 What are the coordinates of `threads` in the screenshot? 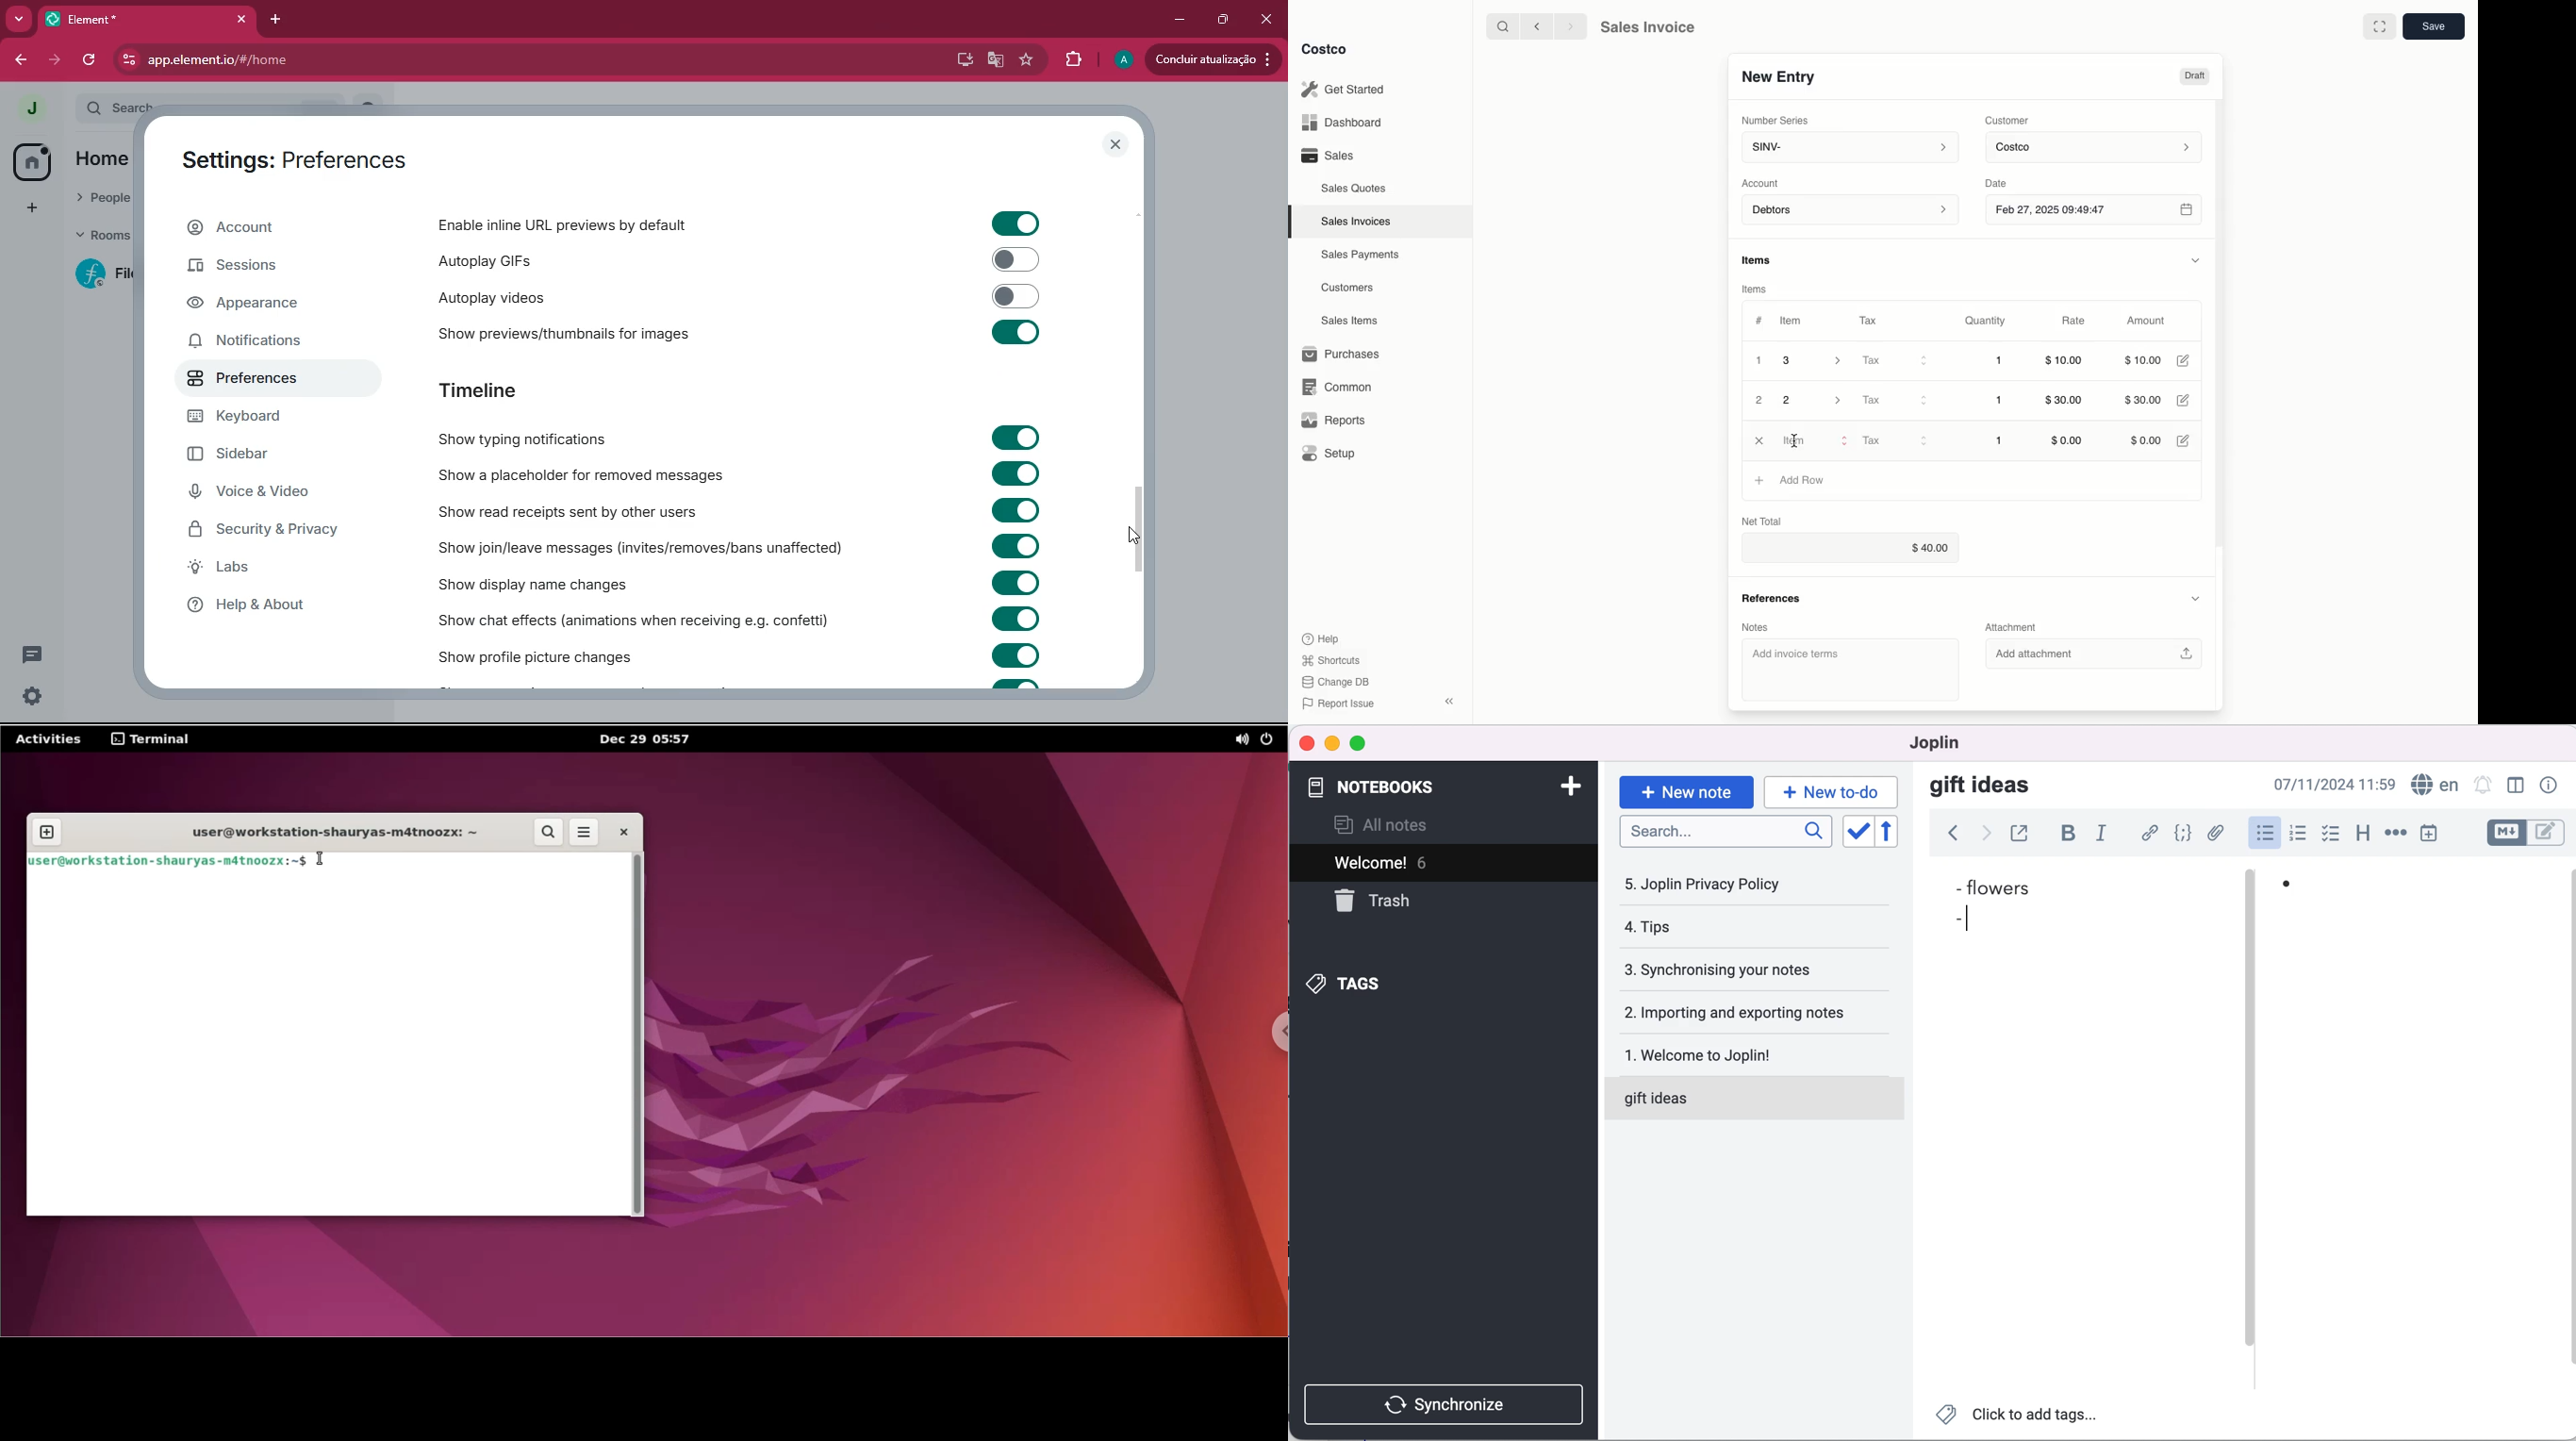 It's located at (30, 655).